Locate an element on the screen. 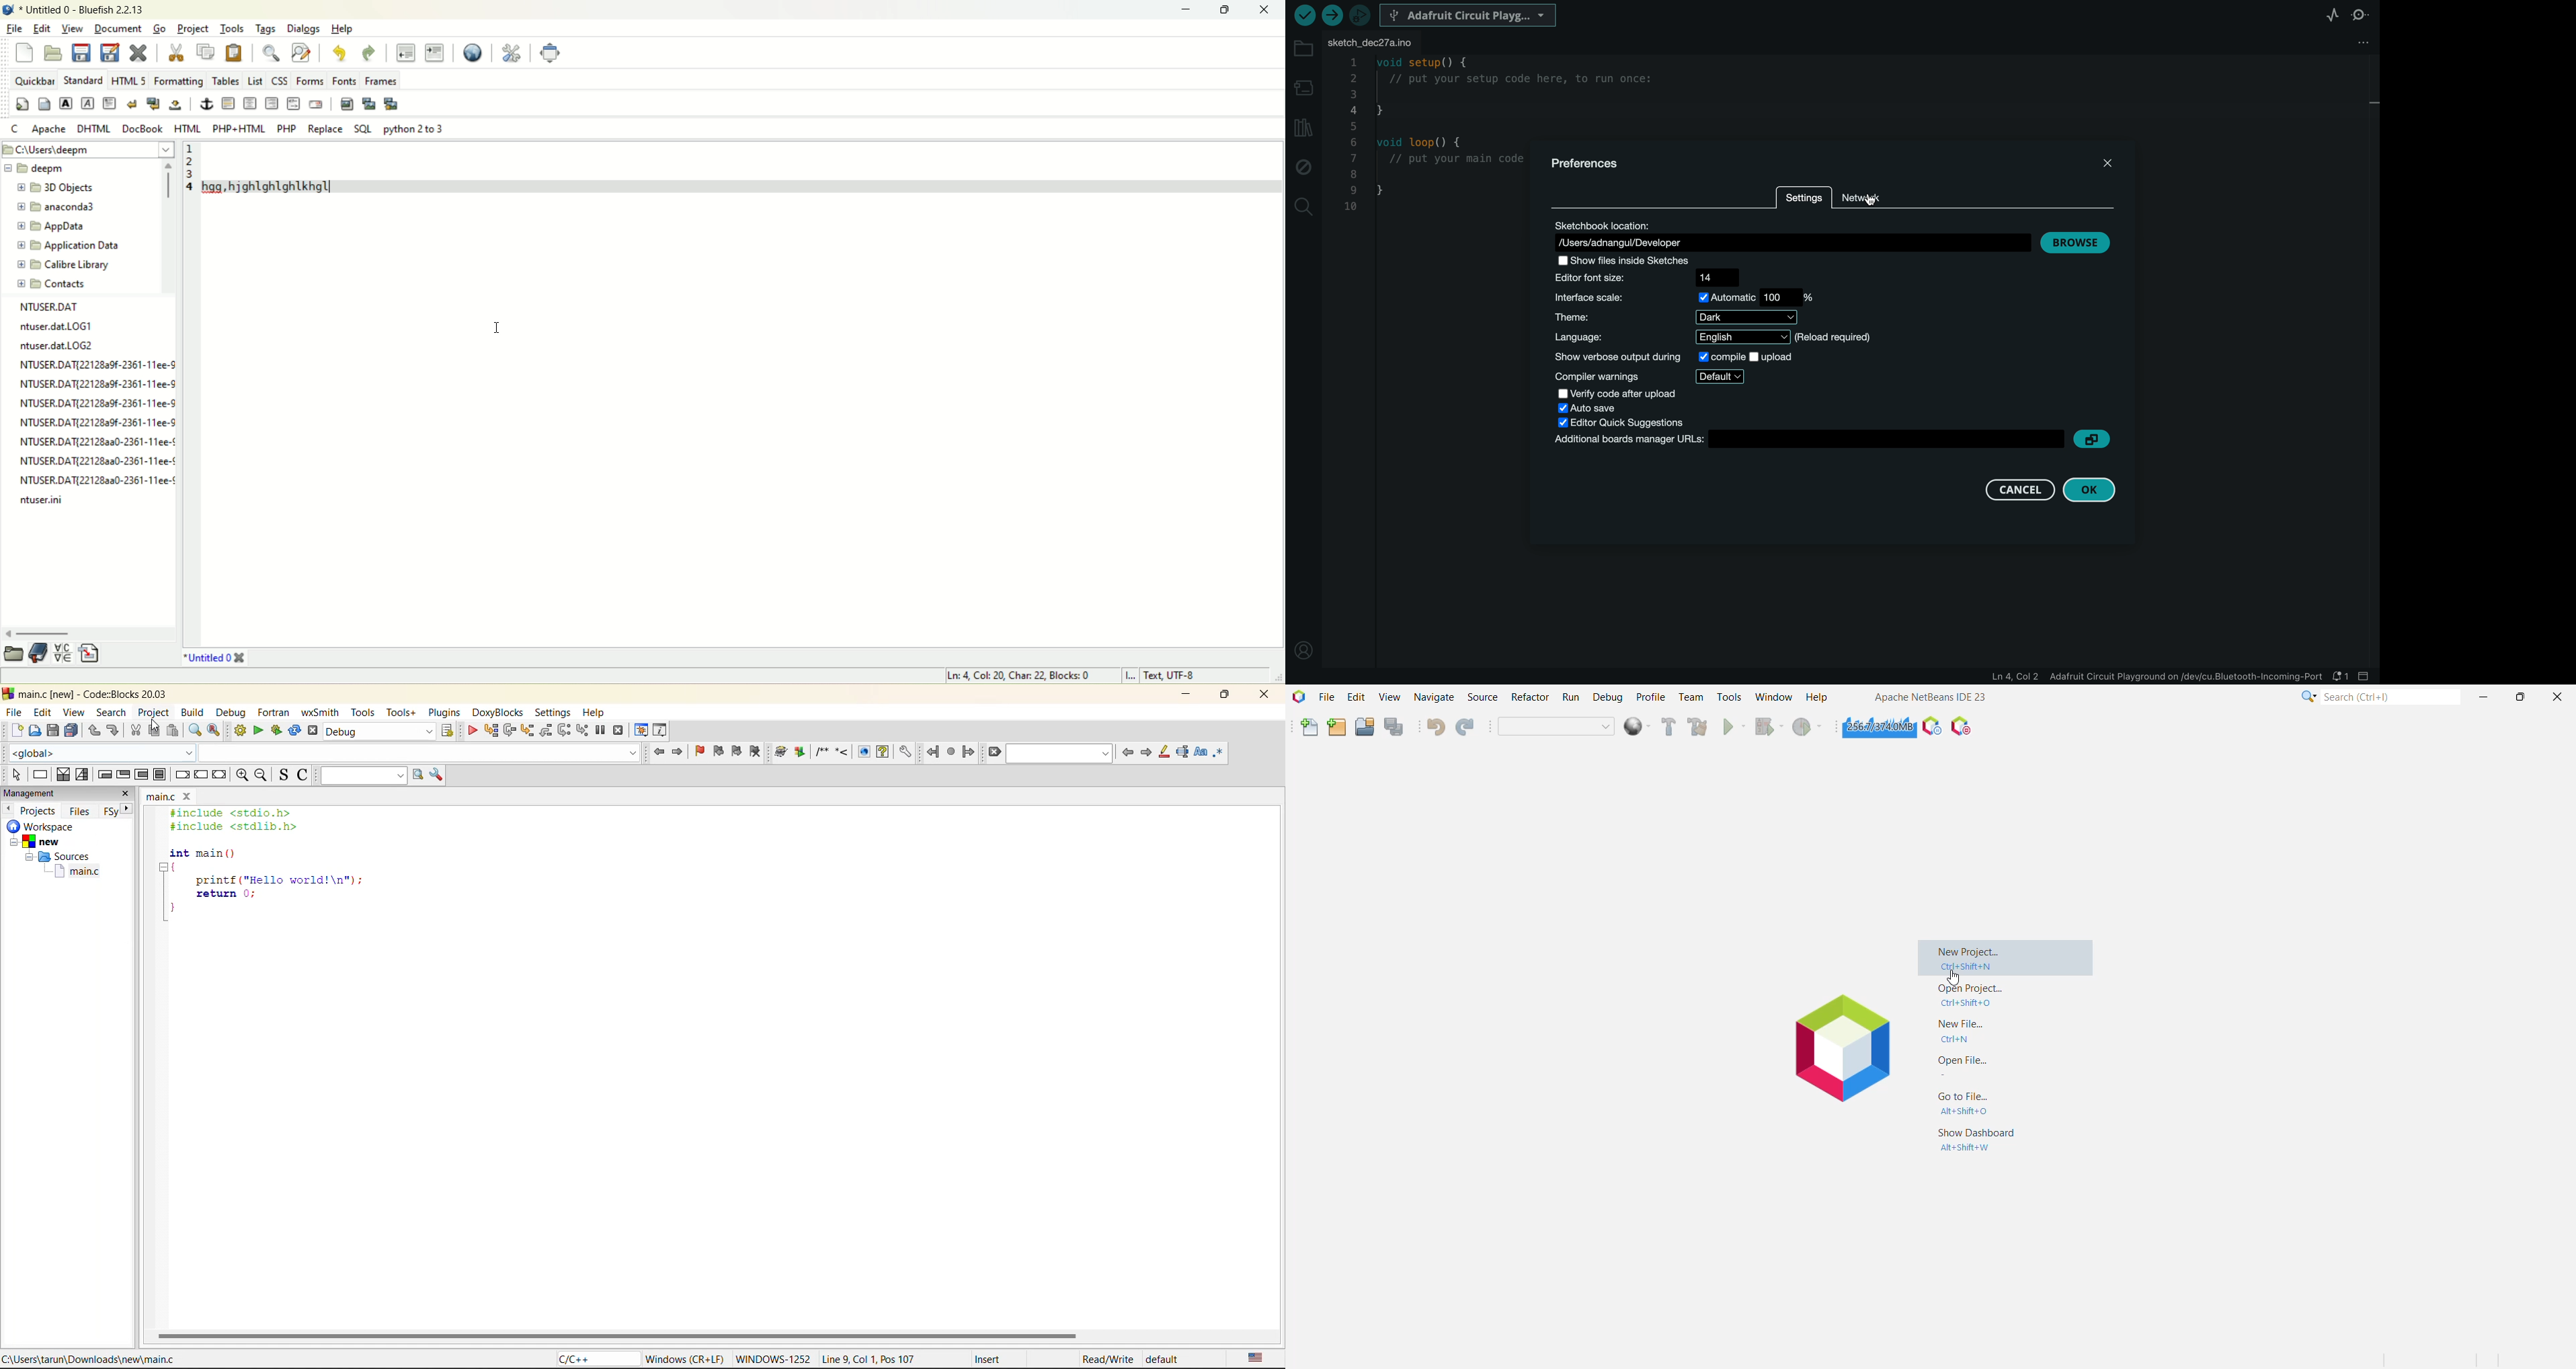  fonts is located at coordinates (345, 81).